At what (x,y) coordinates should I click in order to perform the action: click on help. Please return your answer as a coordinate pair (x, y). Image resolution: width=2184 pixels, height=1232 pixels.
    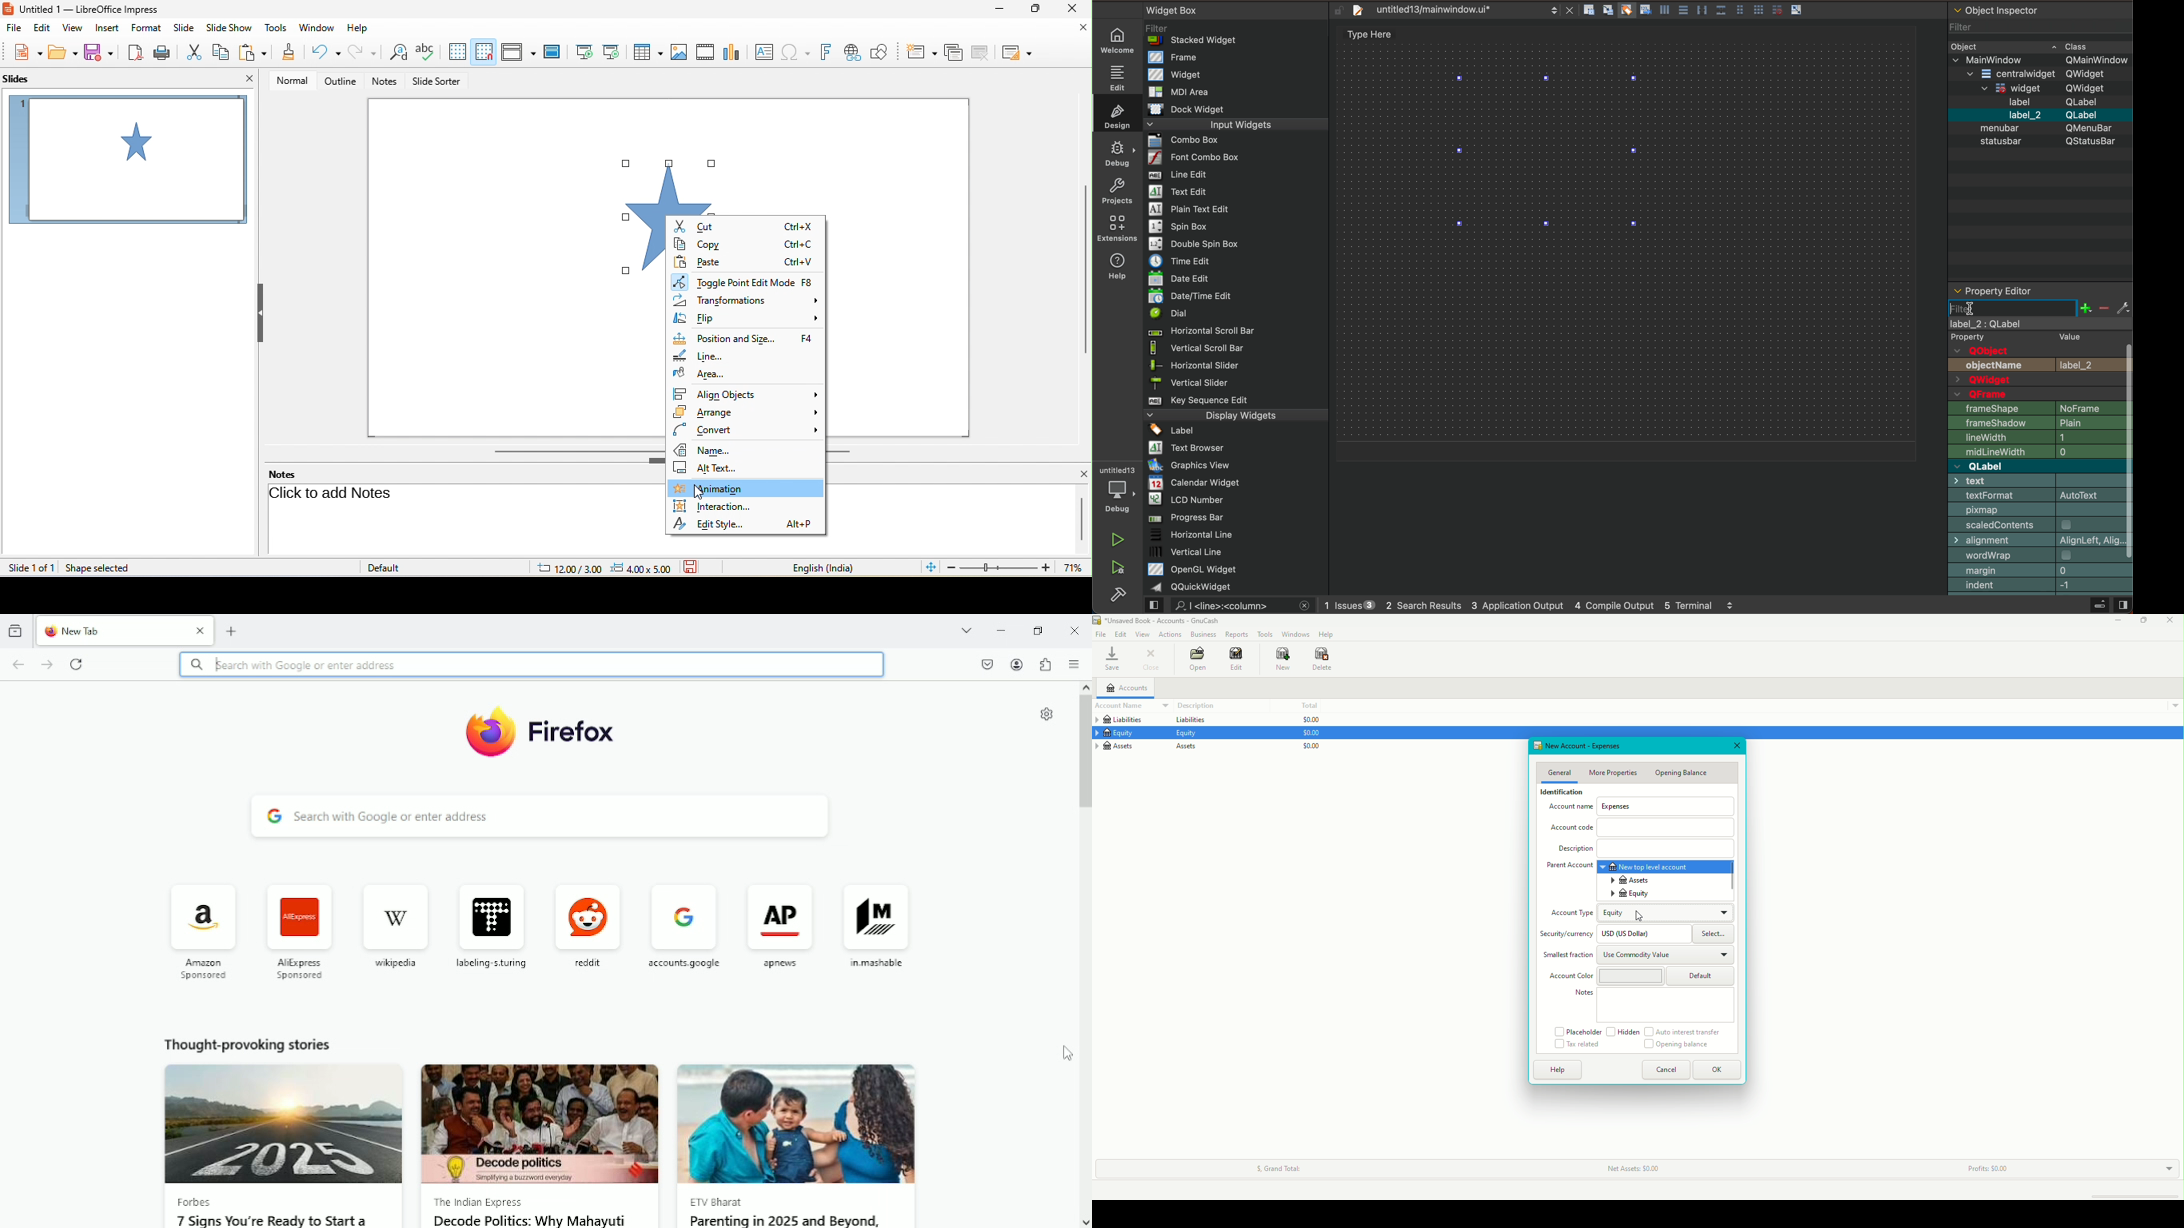
    Looking at the image, I should click on (1121, 264).